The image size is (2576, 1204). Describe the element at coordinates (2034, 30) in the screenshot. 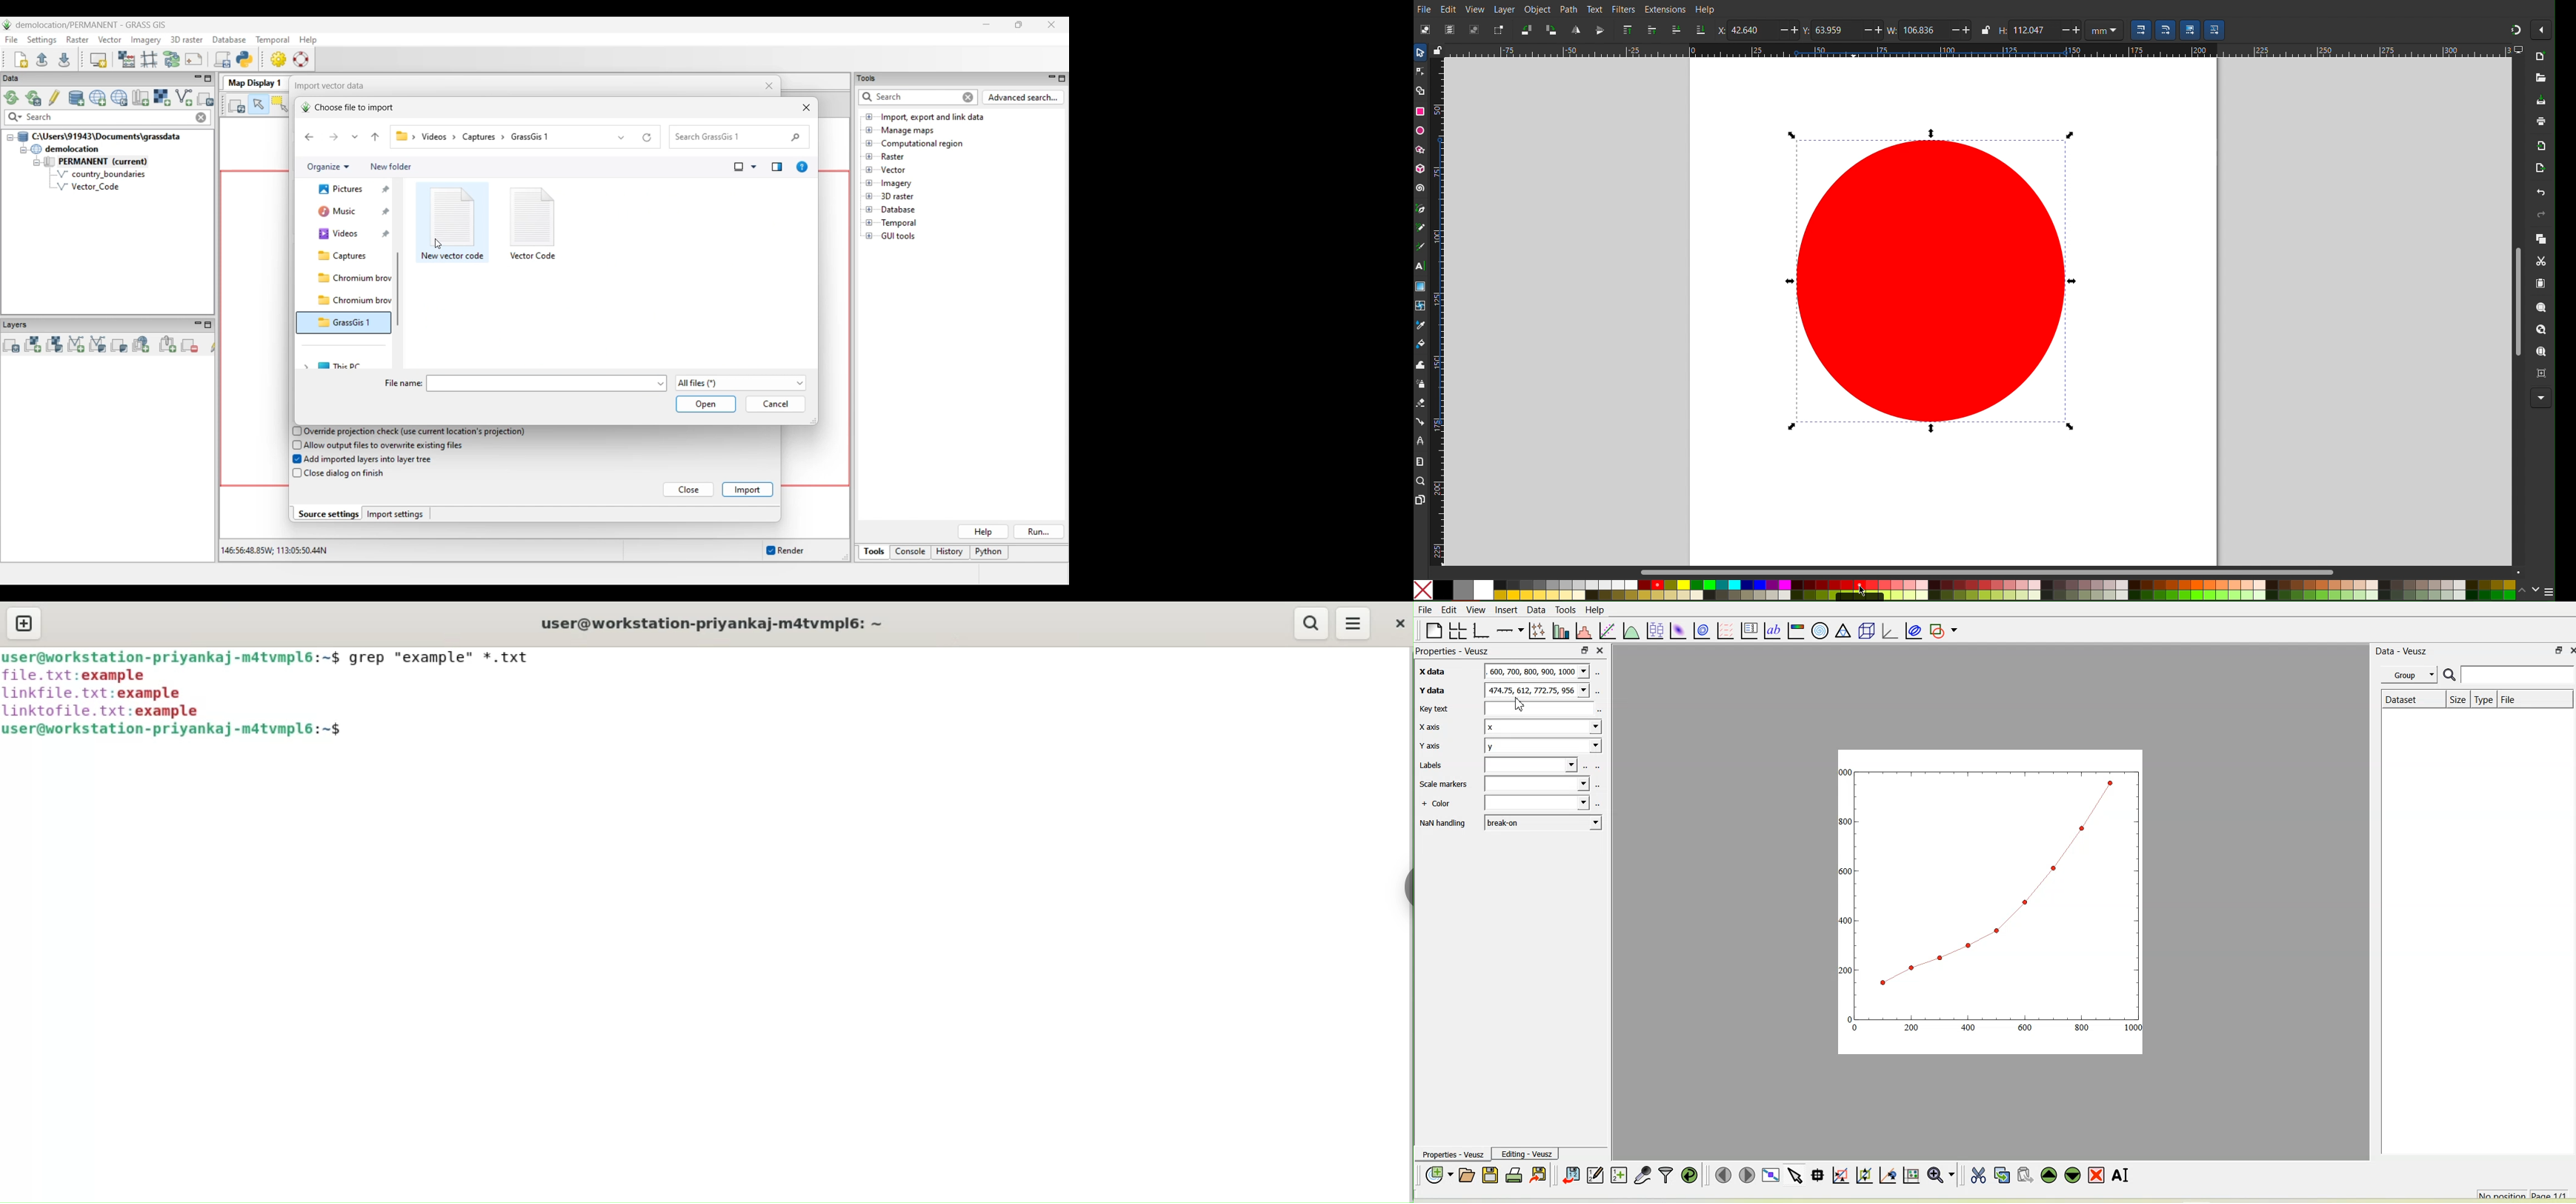

I see `112` at that location.